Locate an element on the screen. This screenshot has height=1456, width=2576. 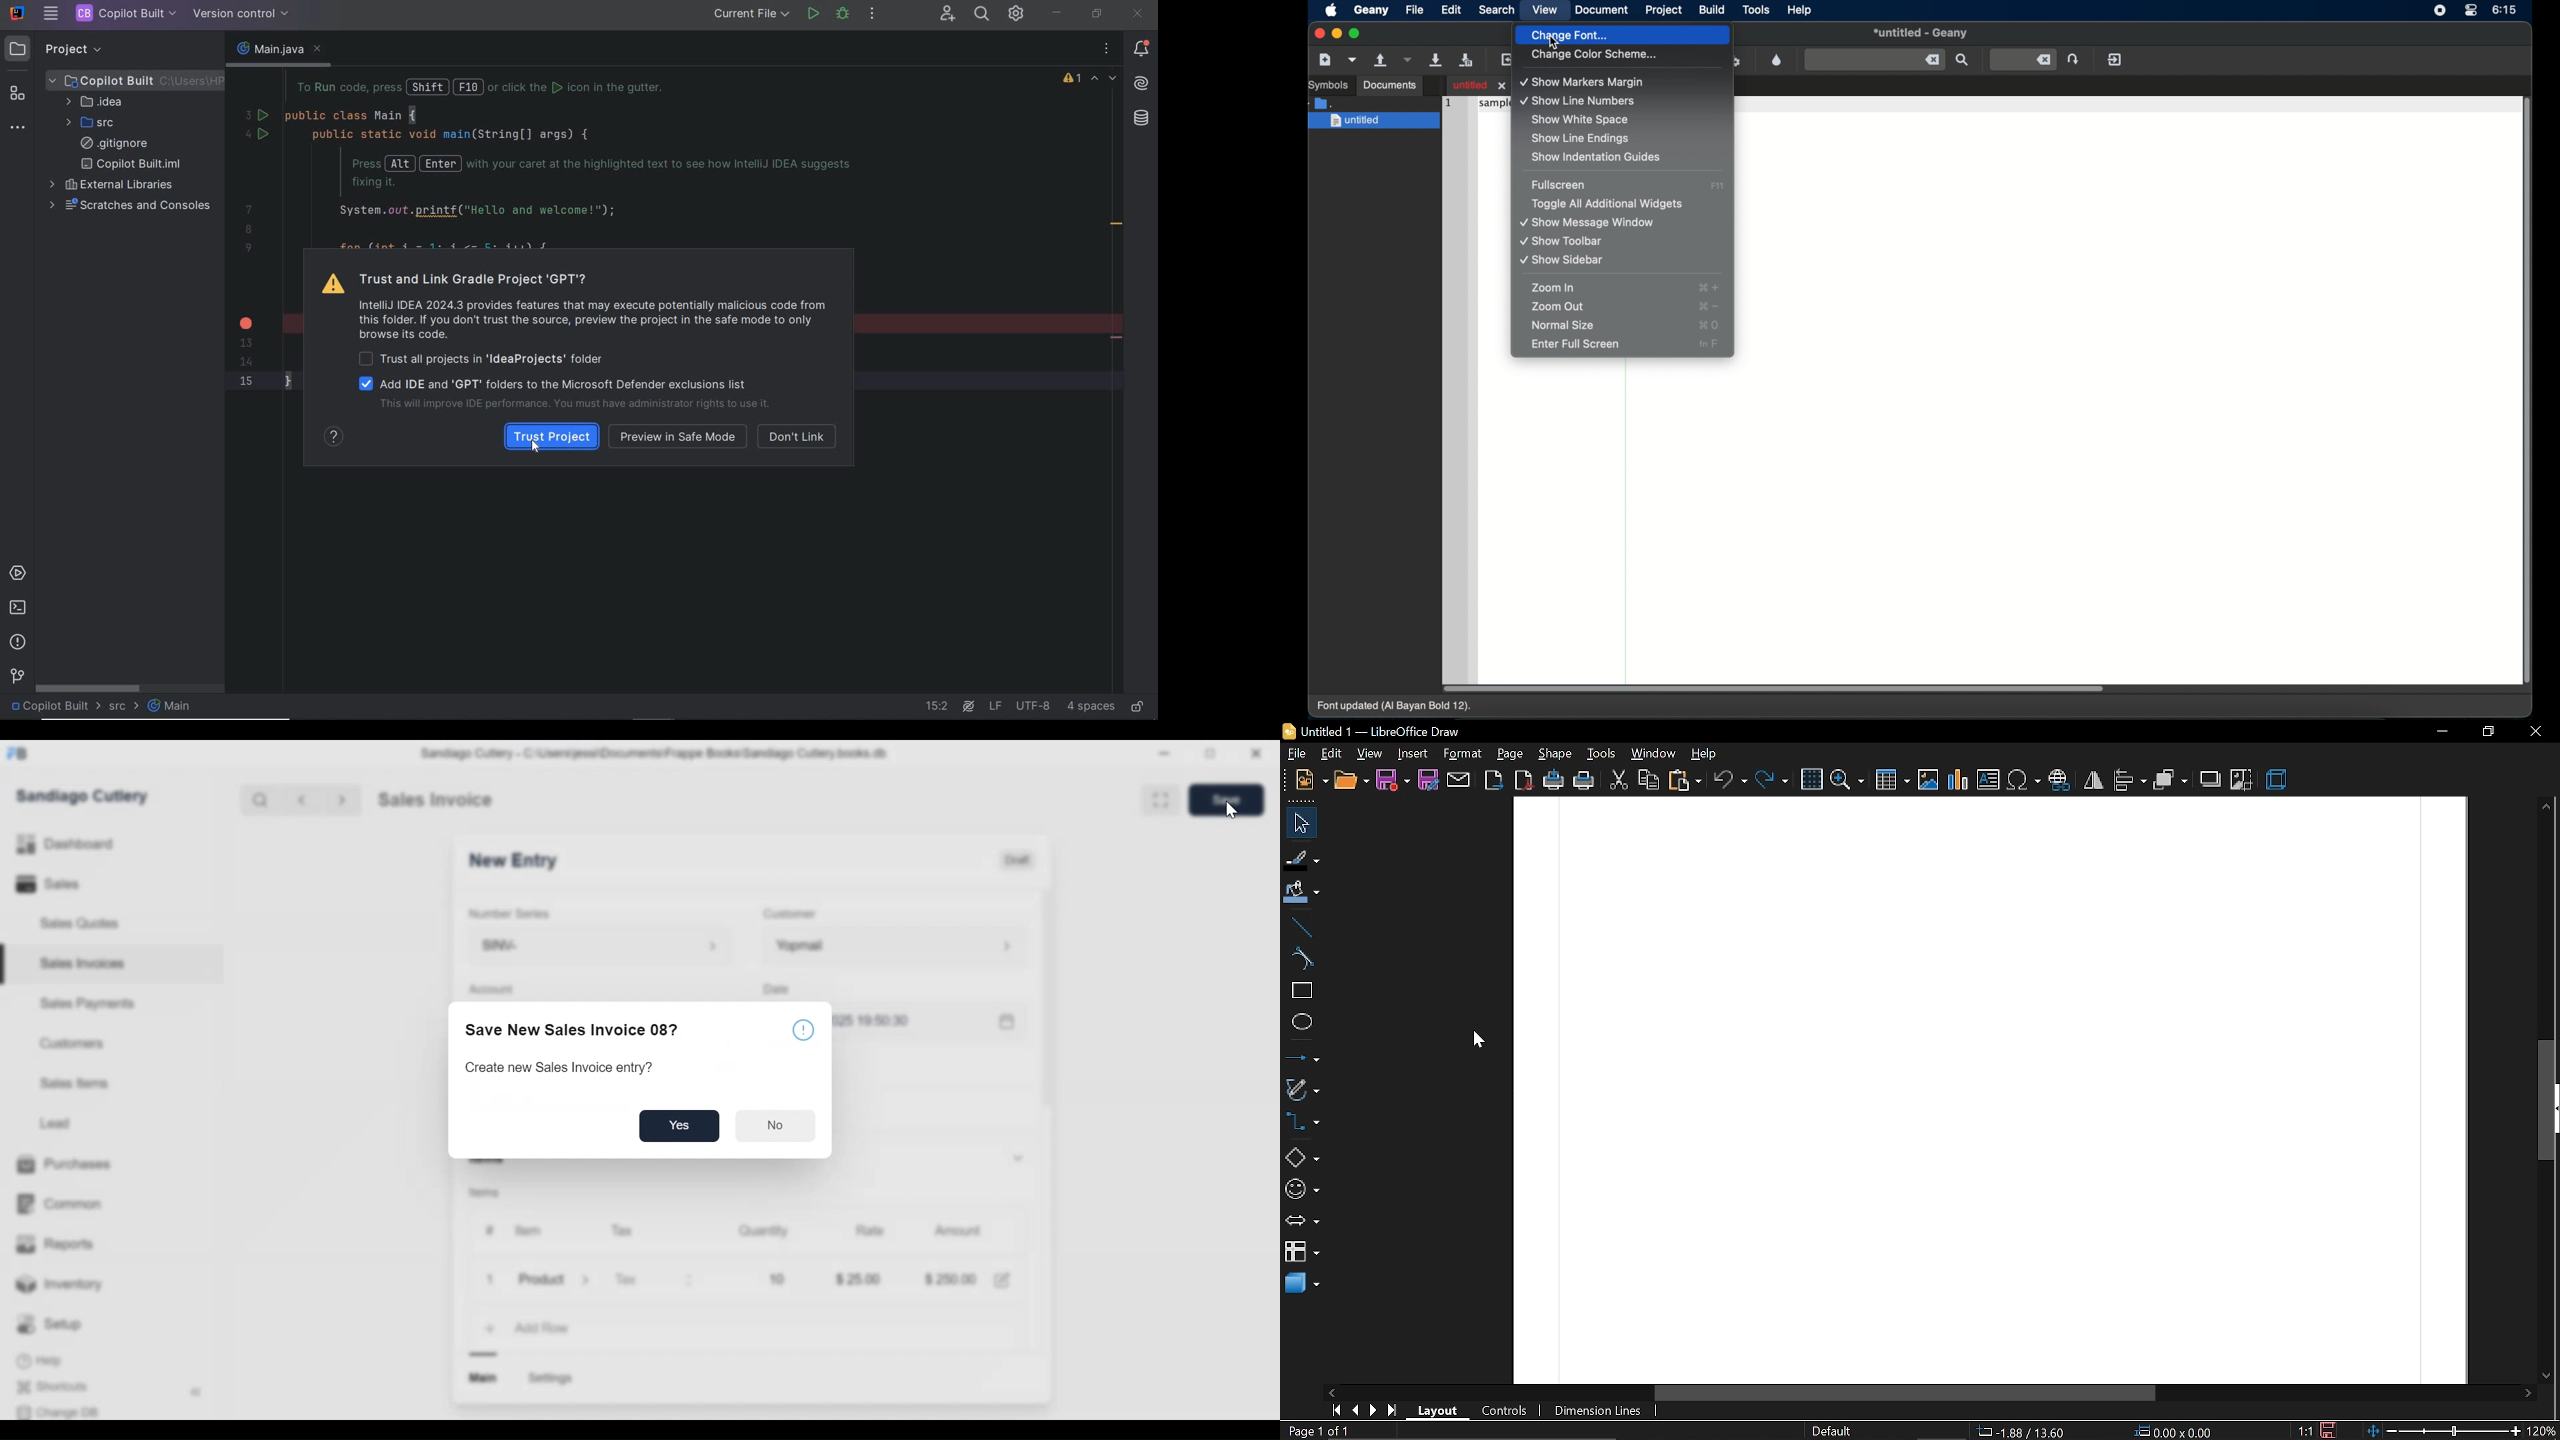
insert chart is located at coordinates (1958, 780).